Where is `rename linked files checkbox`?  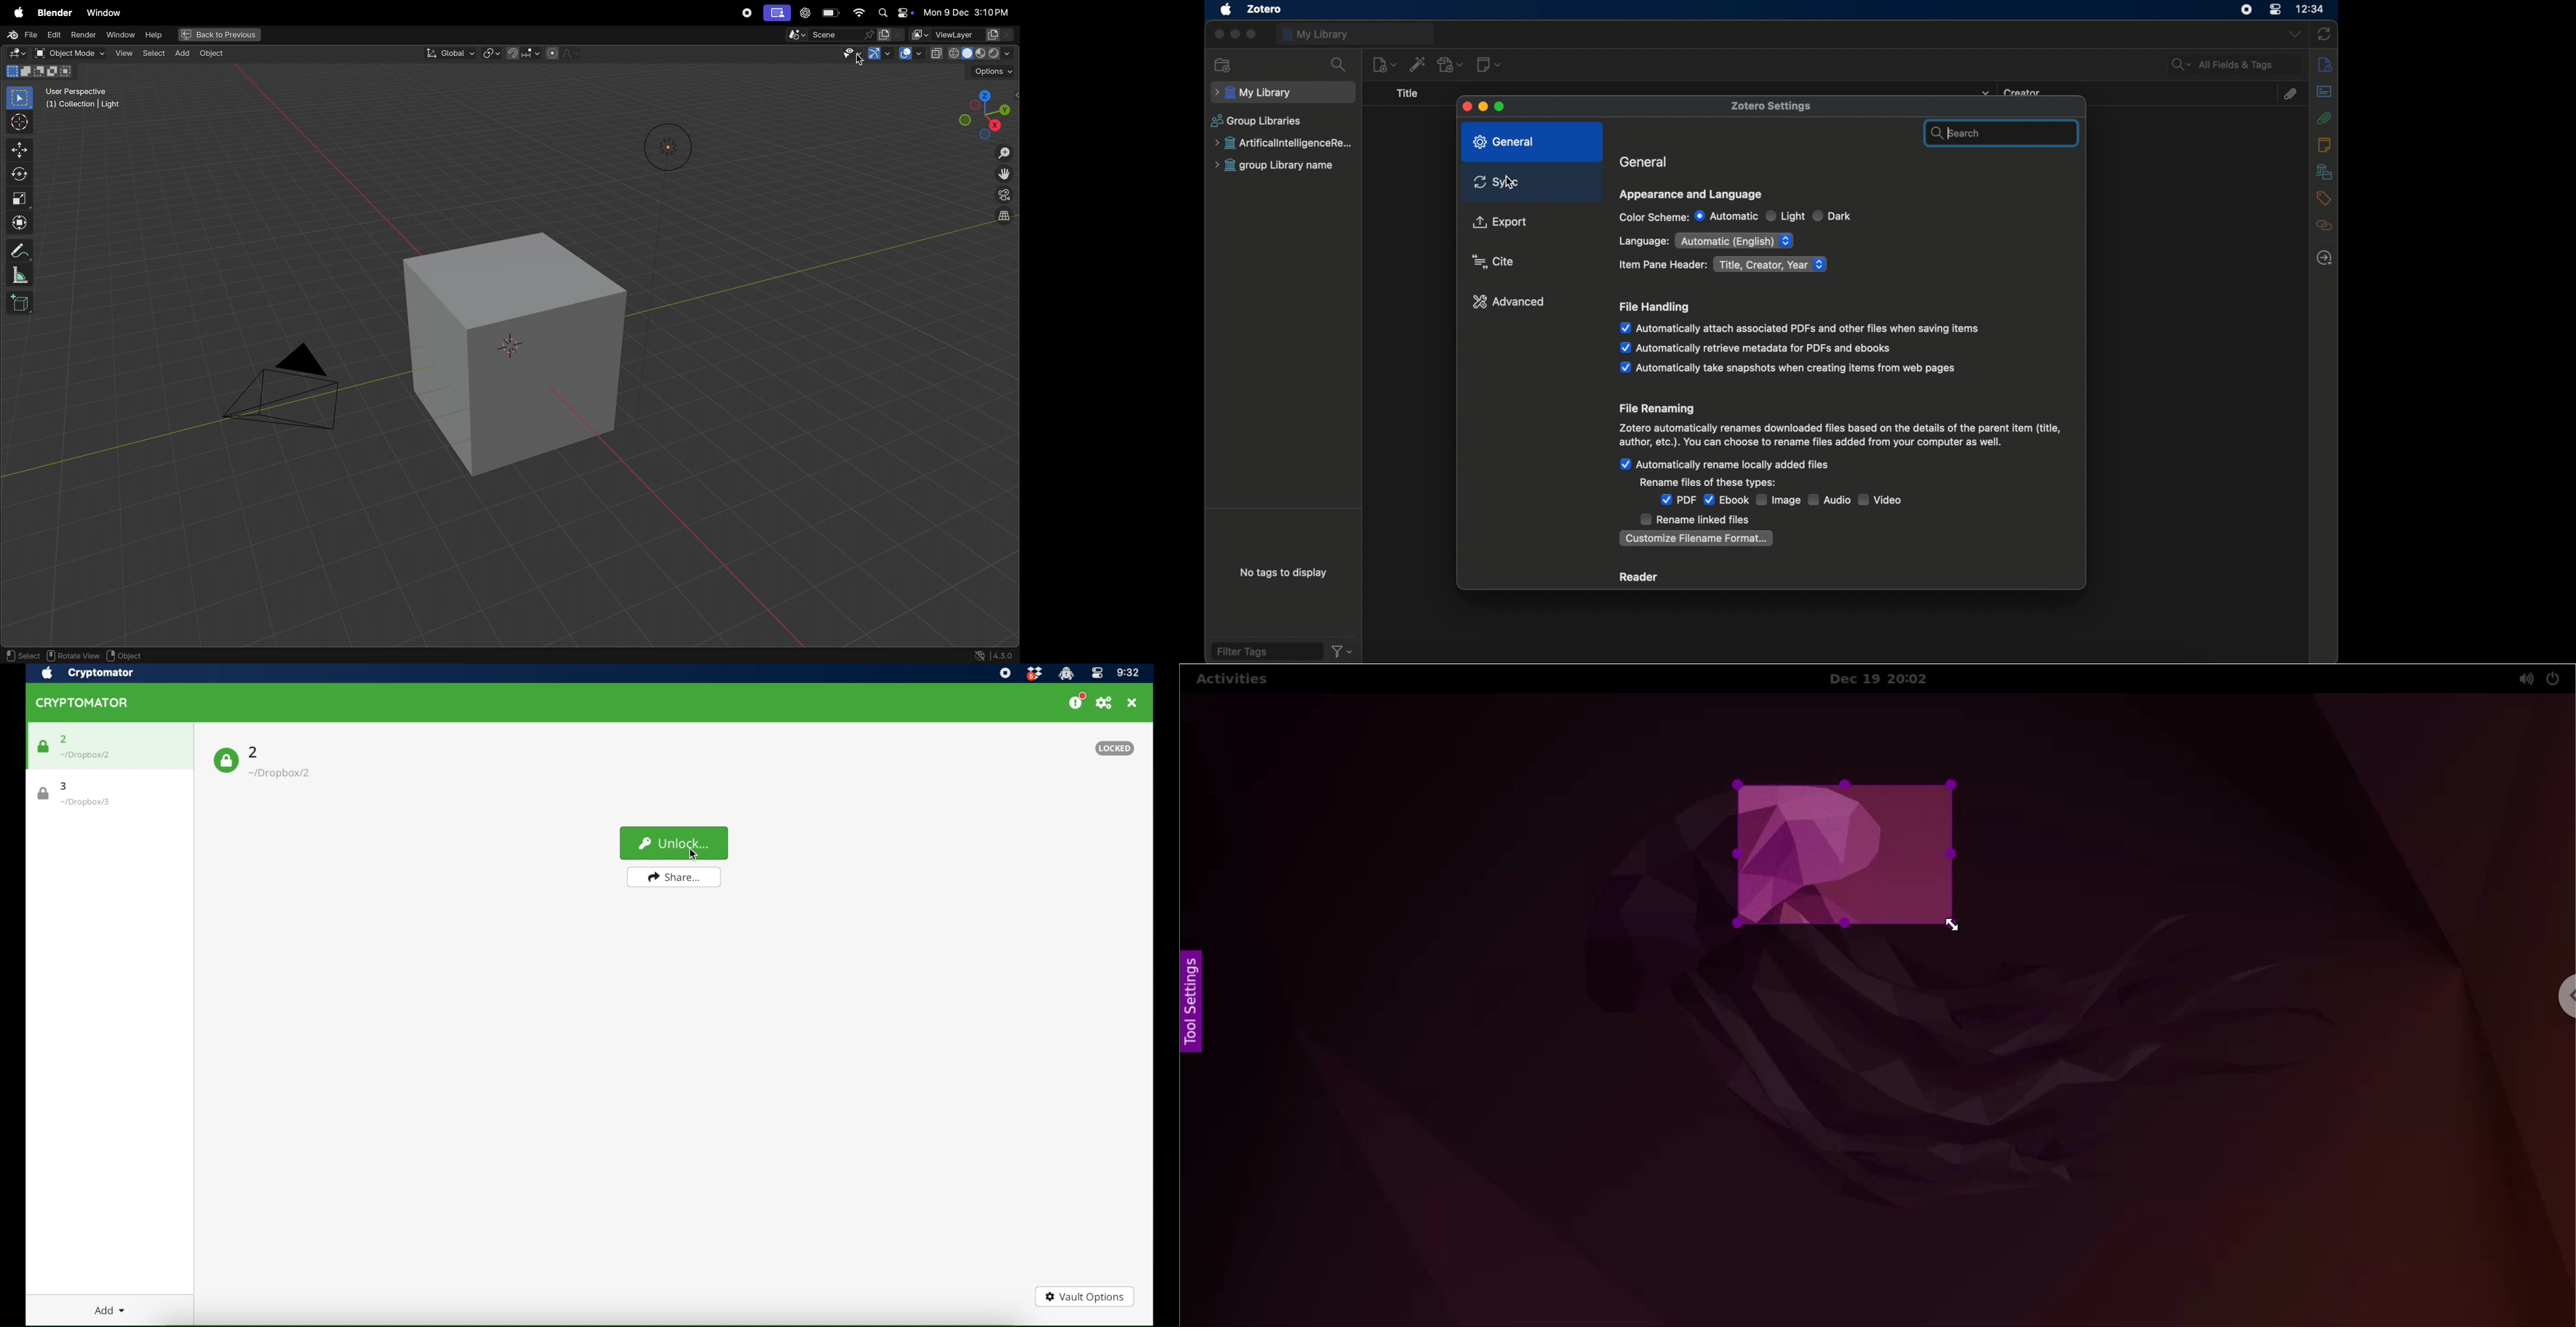
rename linked files checkbox is located at coordinates (1695, 520).